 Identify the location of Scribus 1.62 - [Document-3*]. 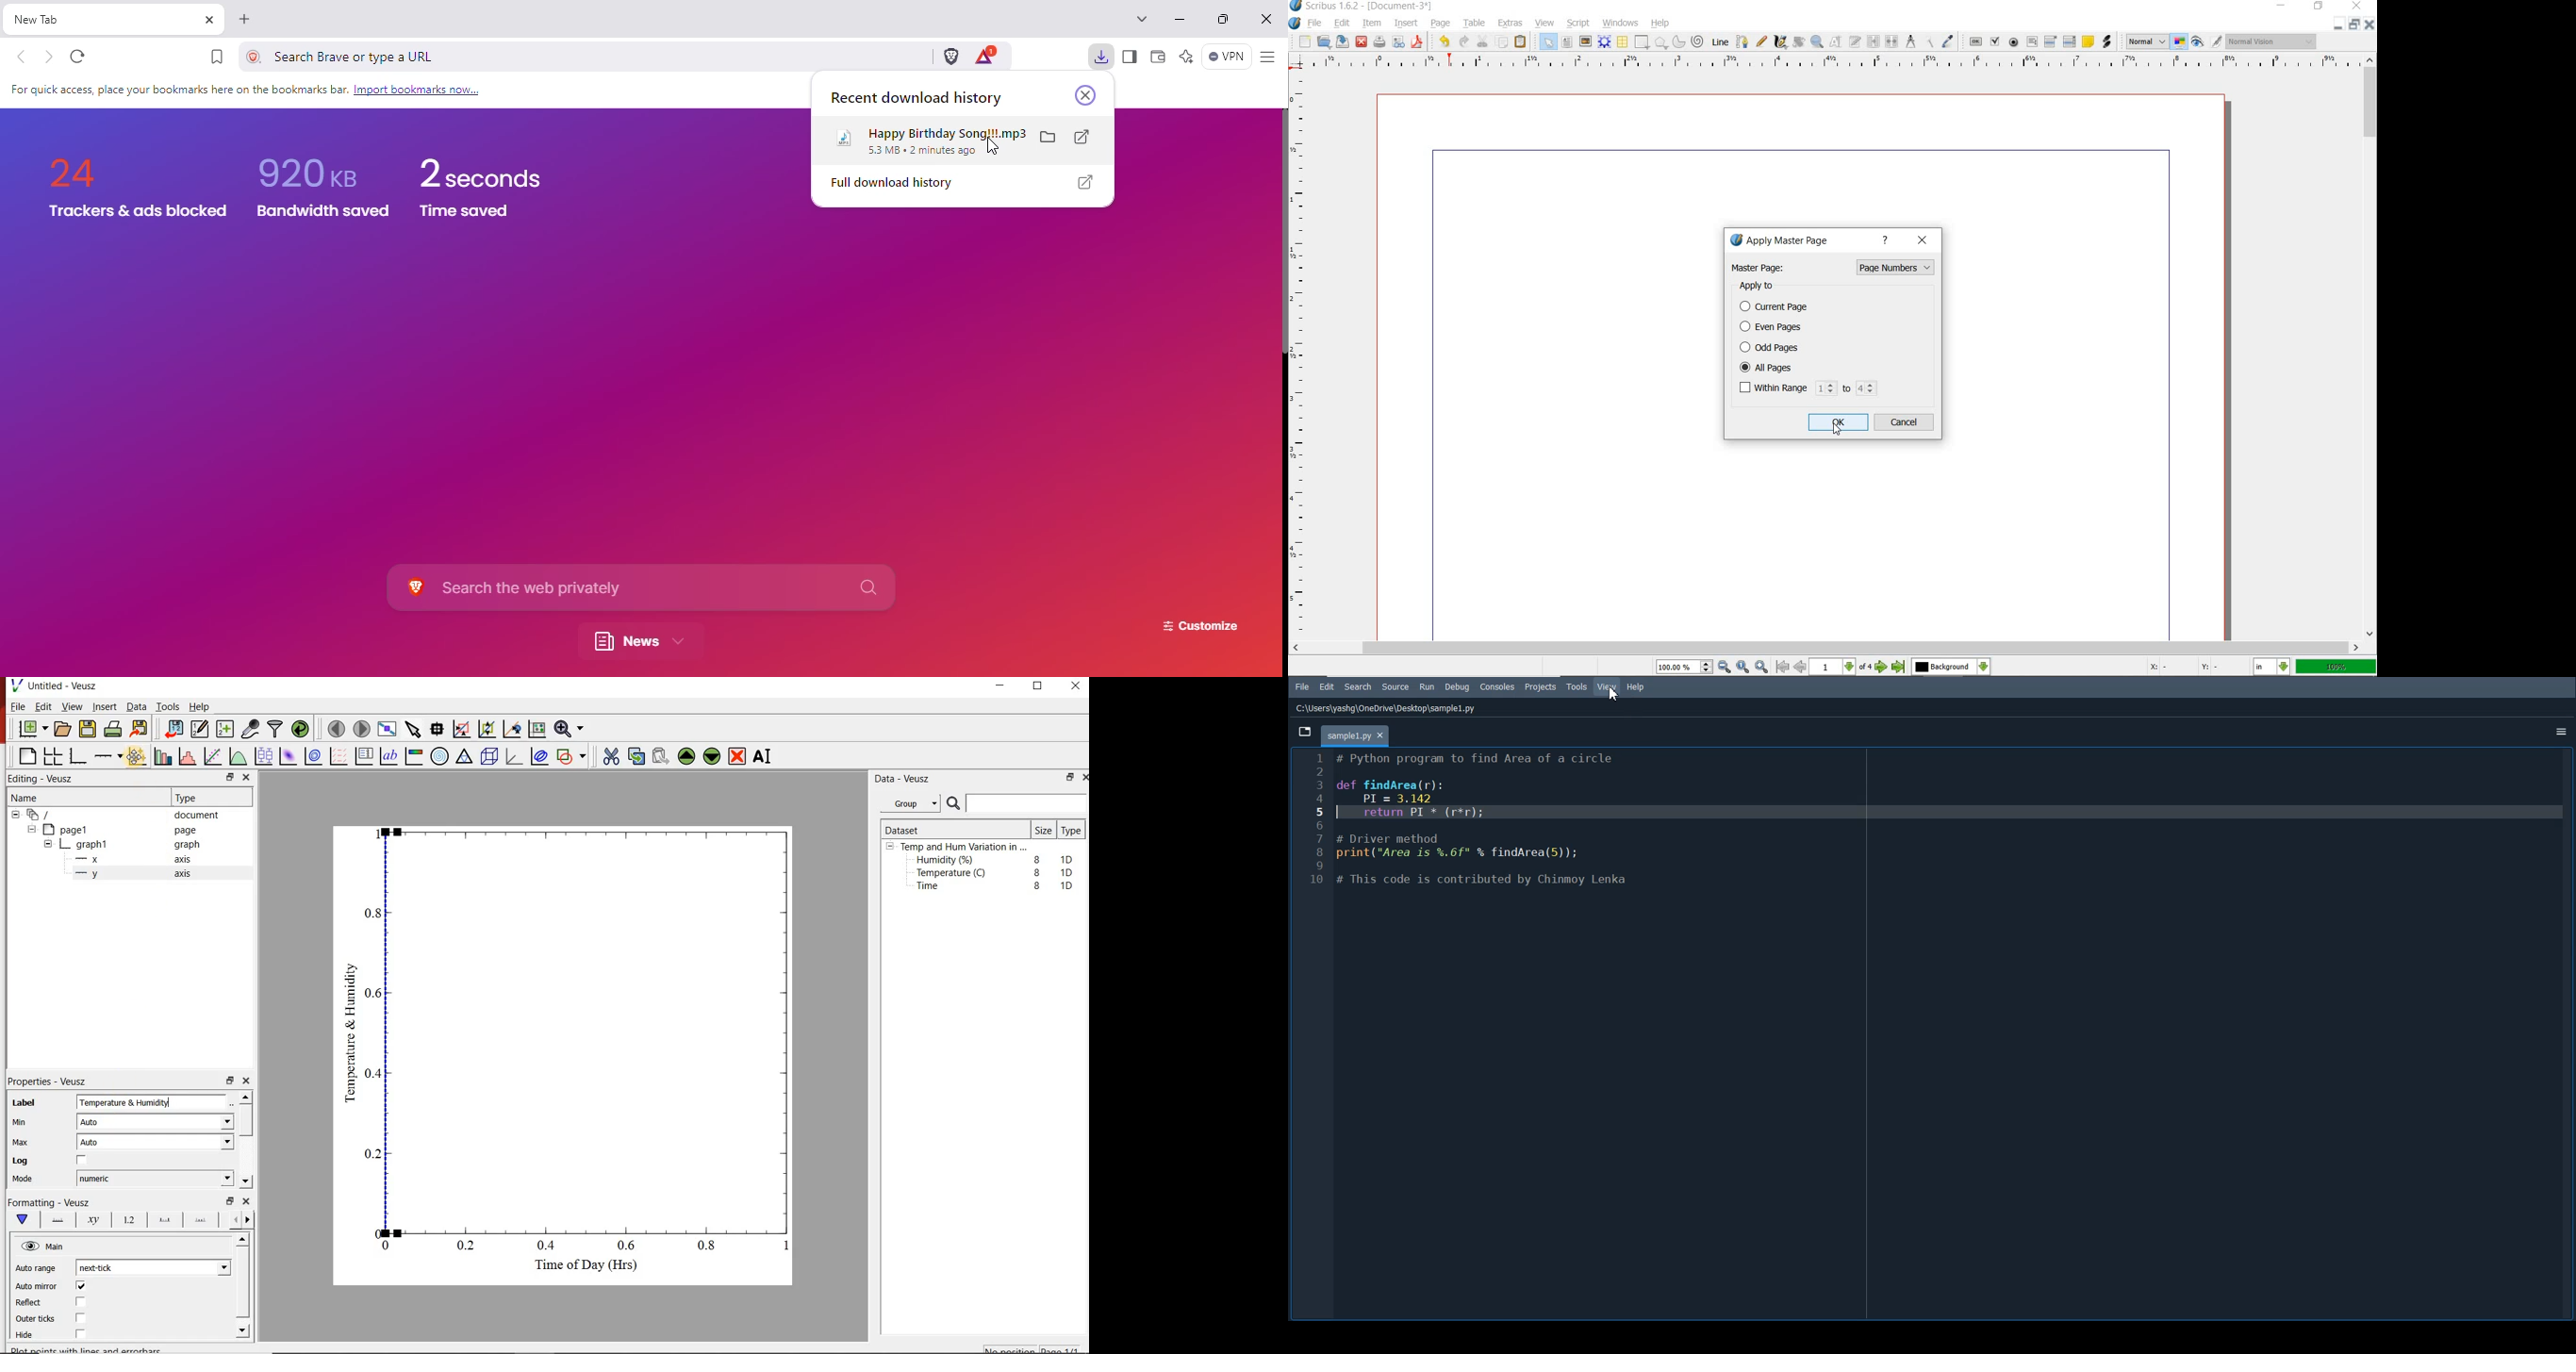
(1367, 6).